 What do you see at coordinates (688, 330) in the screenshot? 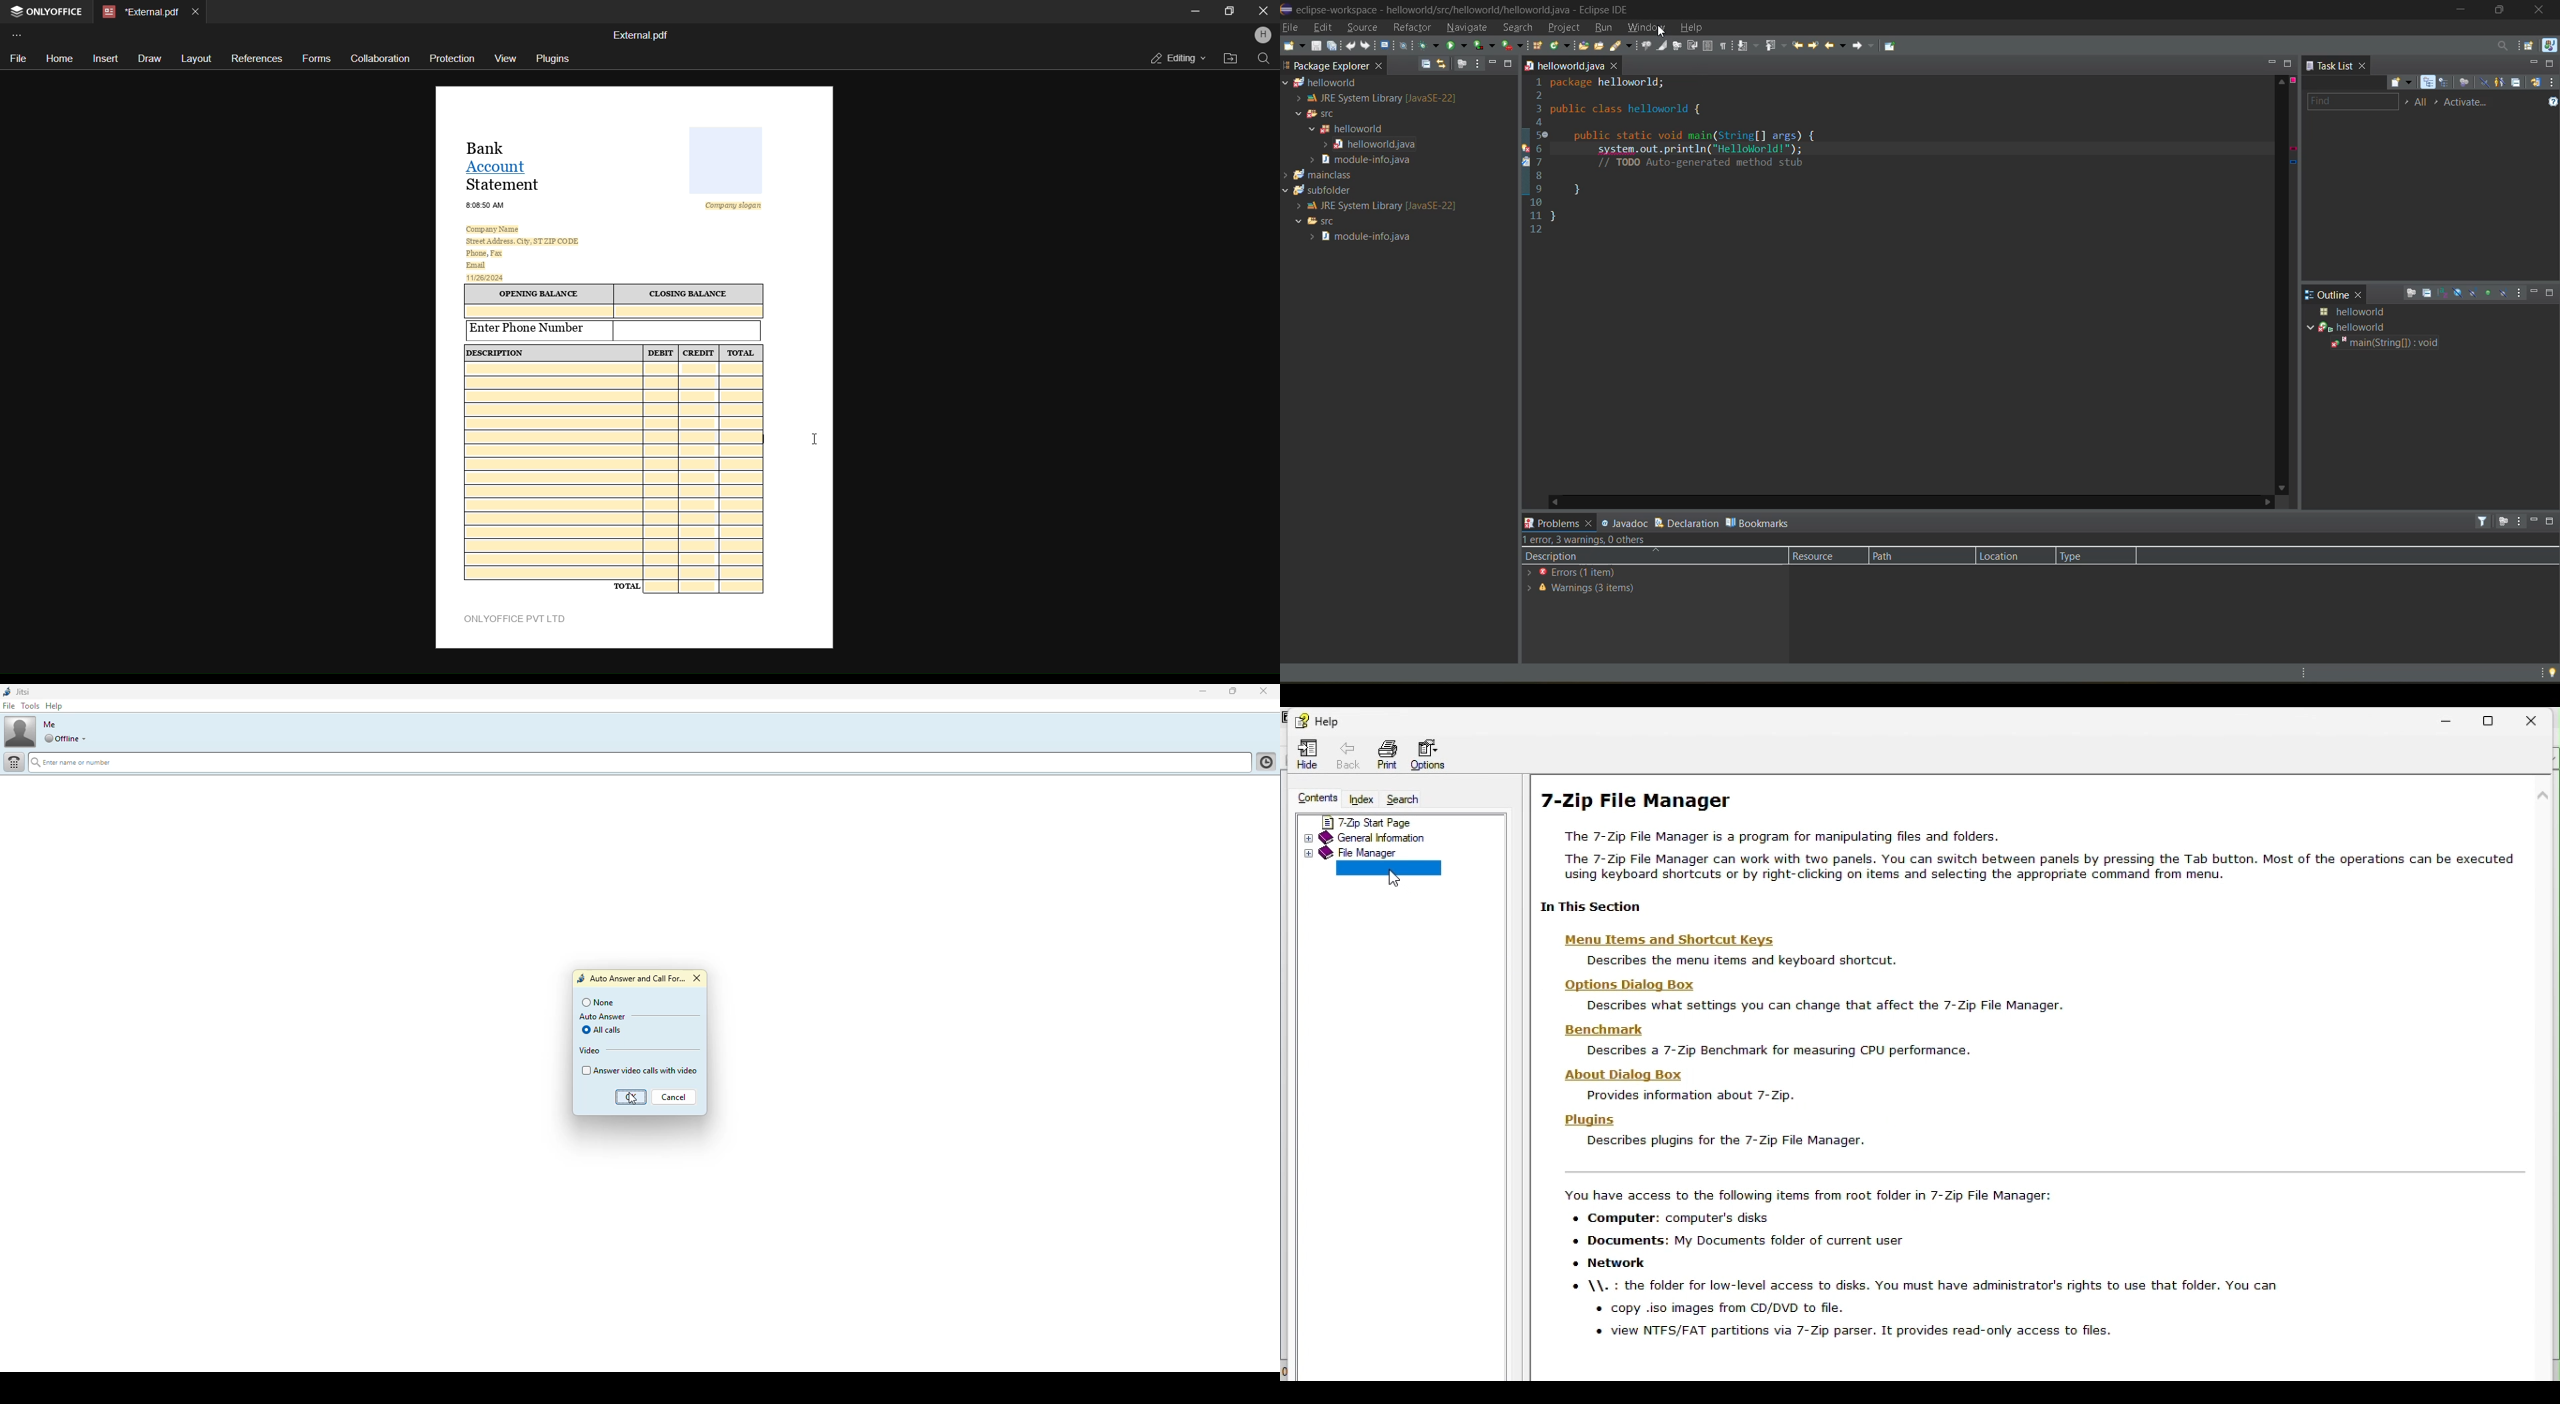
I see `Input field` at bounding box center [688, 330].